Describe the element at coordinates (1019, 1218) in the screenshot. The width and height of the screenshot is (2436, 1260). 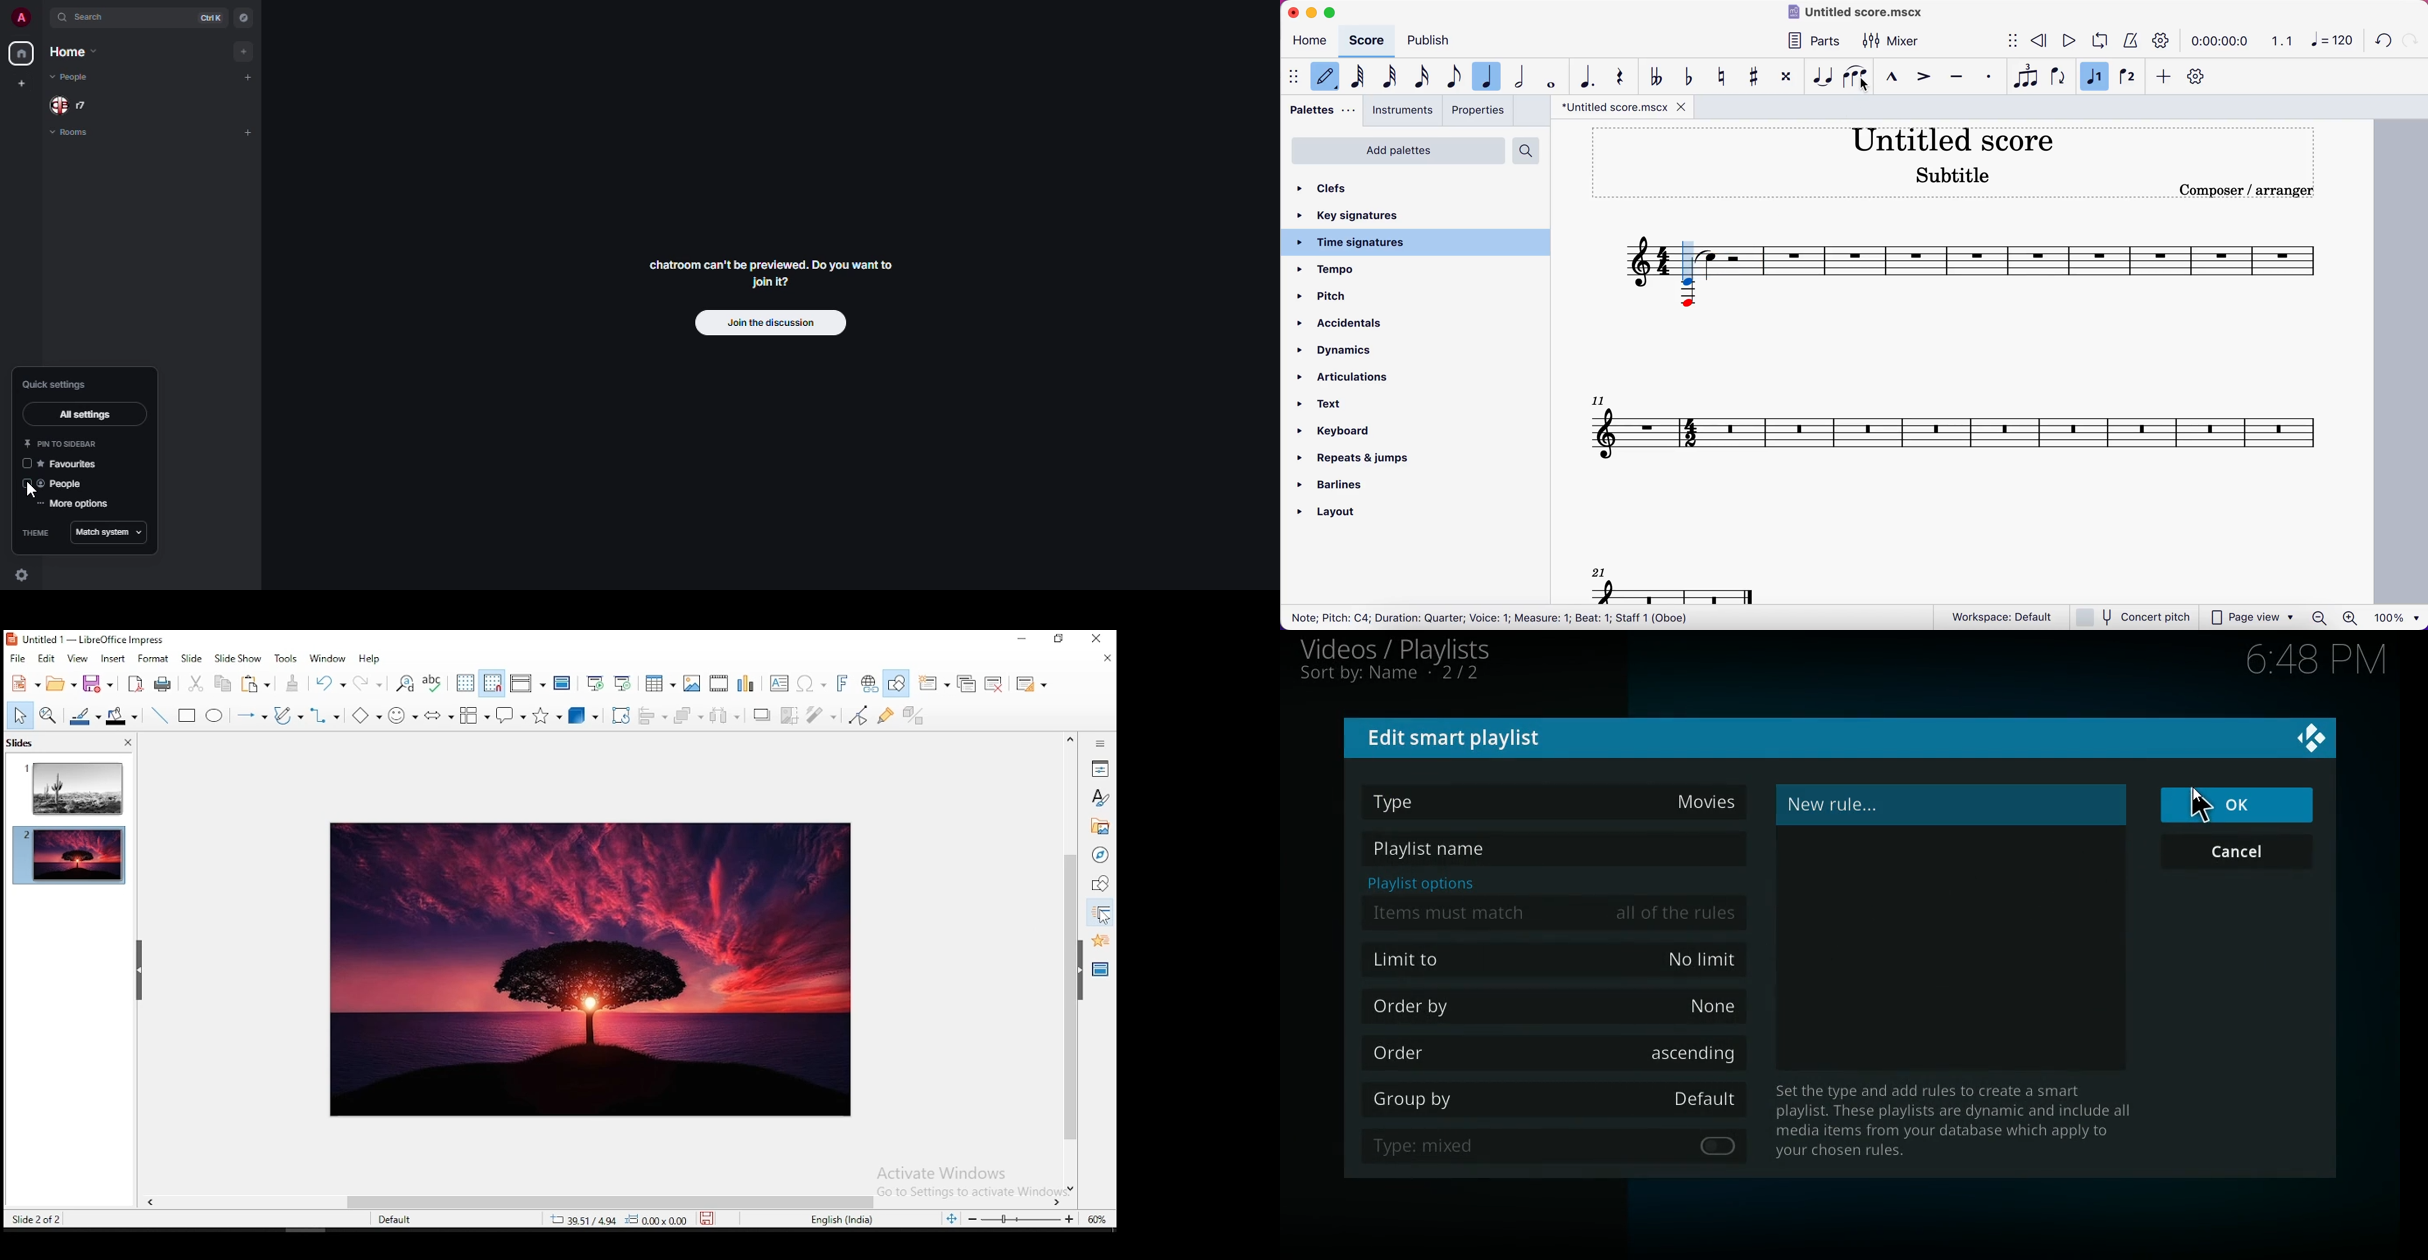
I see `zoom` at that location.